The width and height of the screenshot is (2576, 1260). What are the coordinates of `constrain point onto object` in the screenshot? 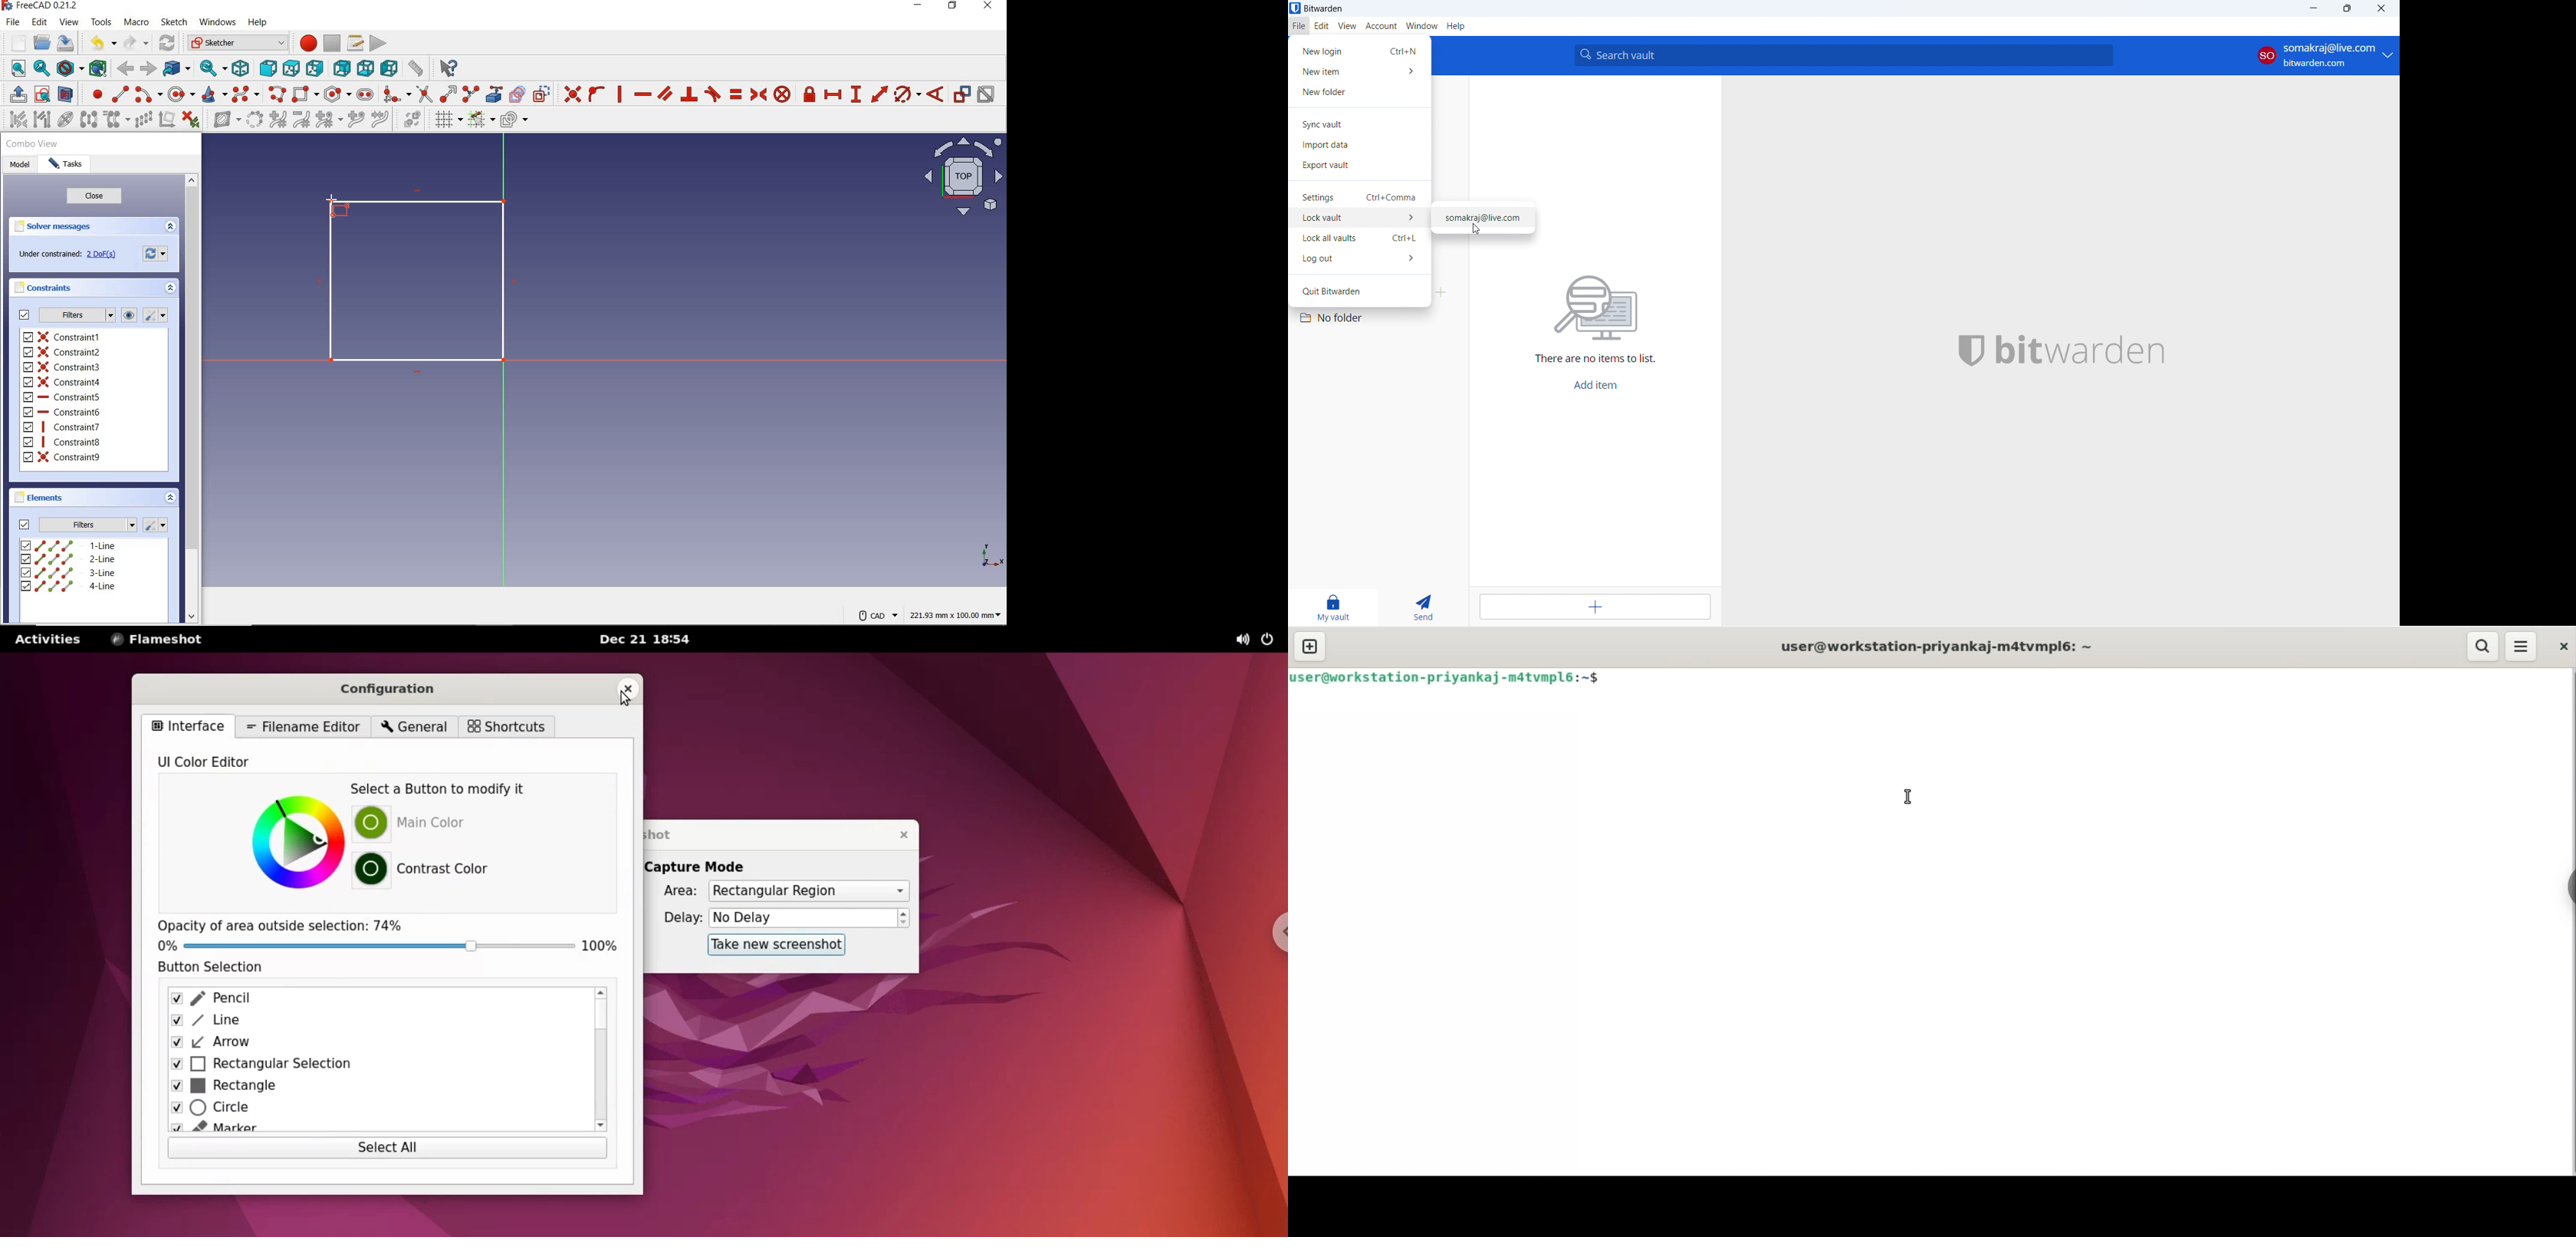 It's located at (596, 94).